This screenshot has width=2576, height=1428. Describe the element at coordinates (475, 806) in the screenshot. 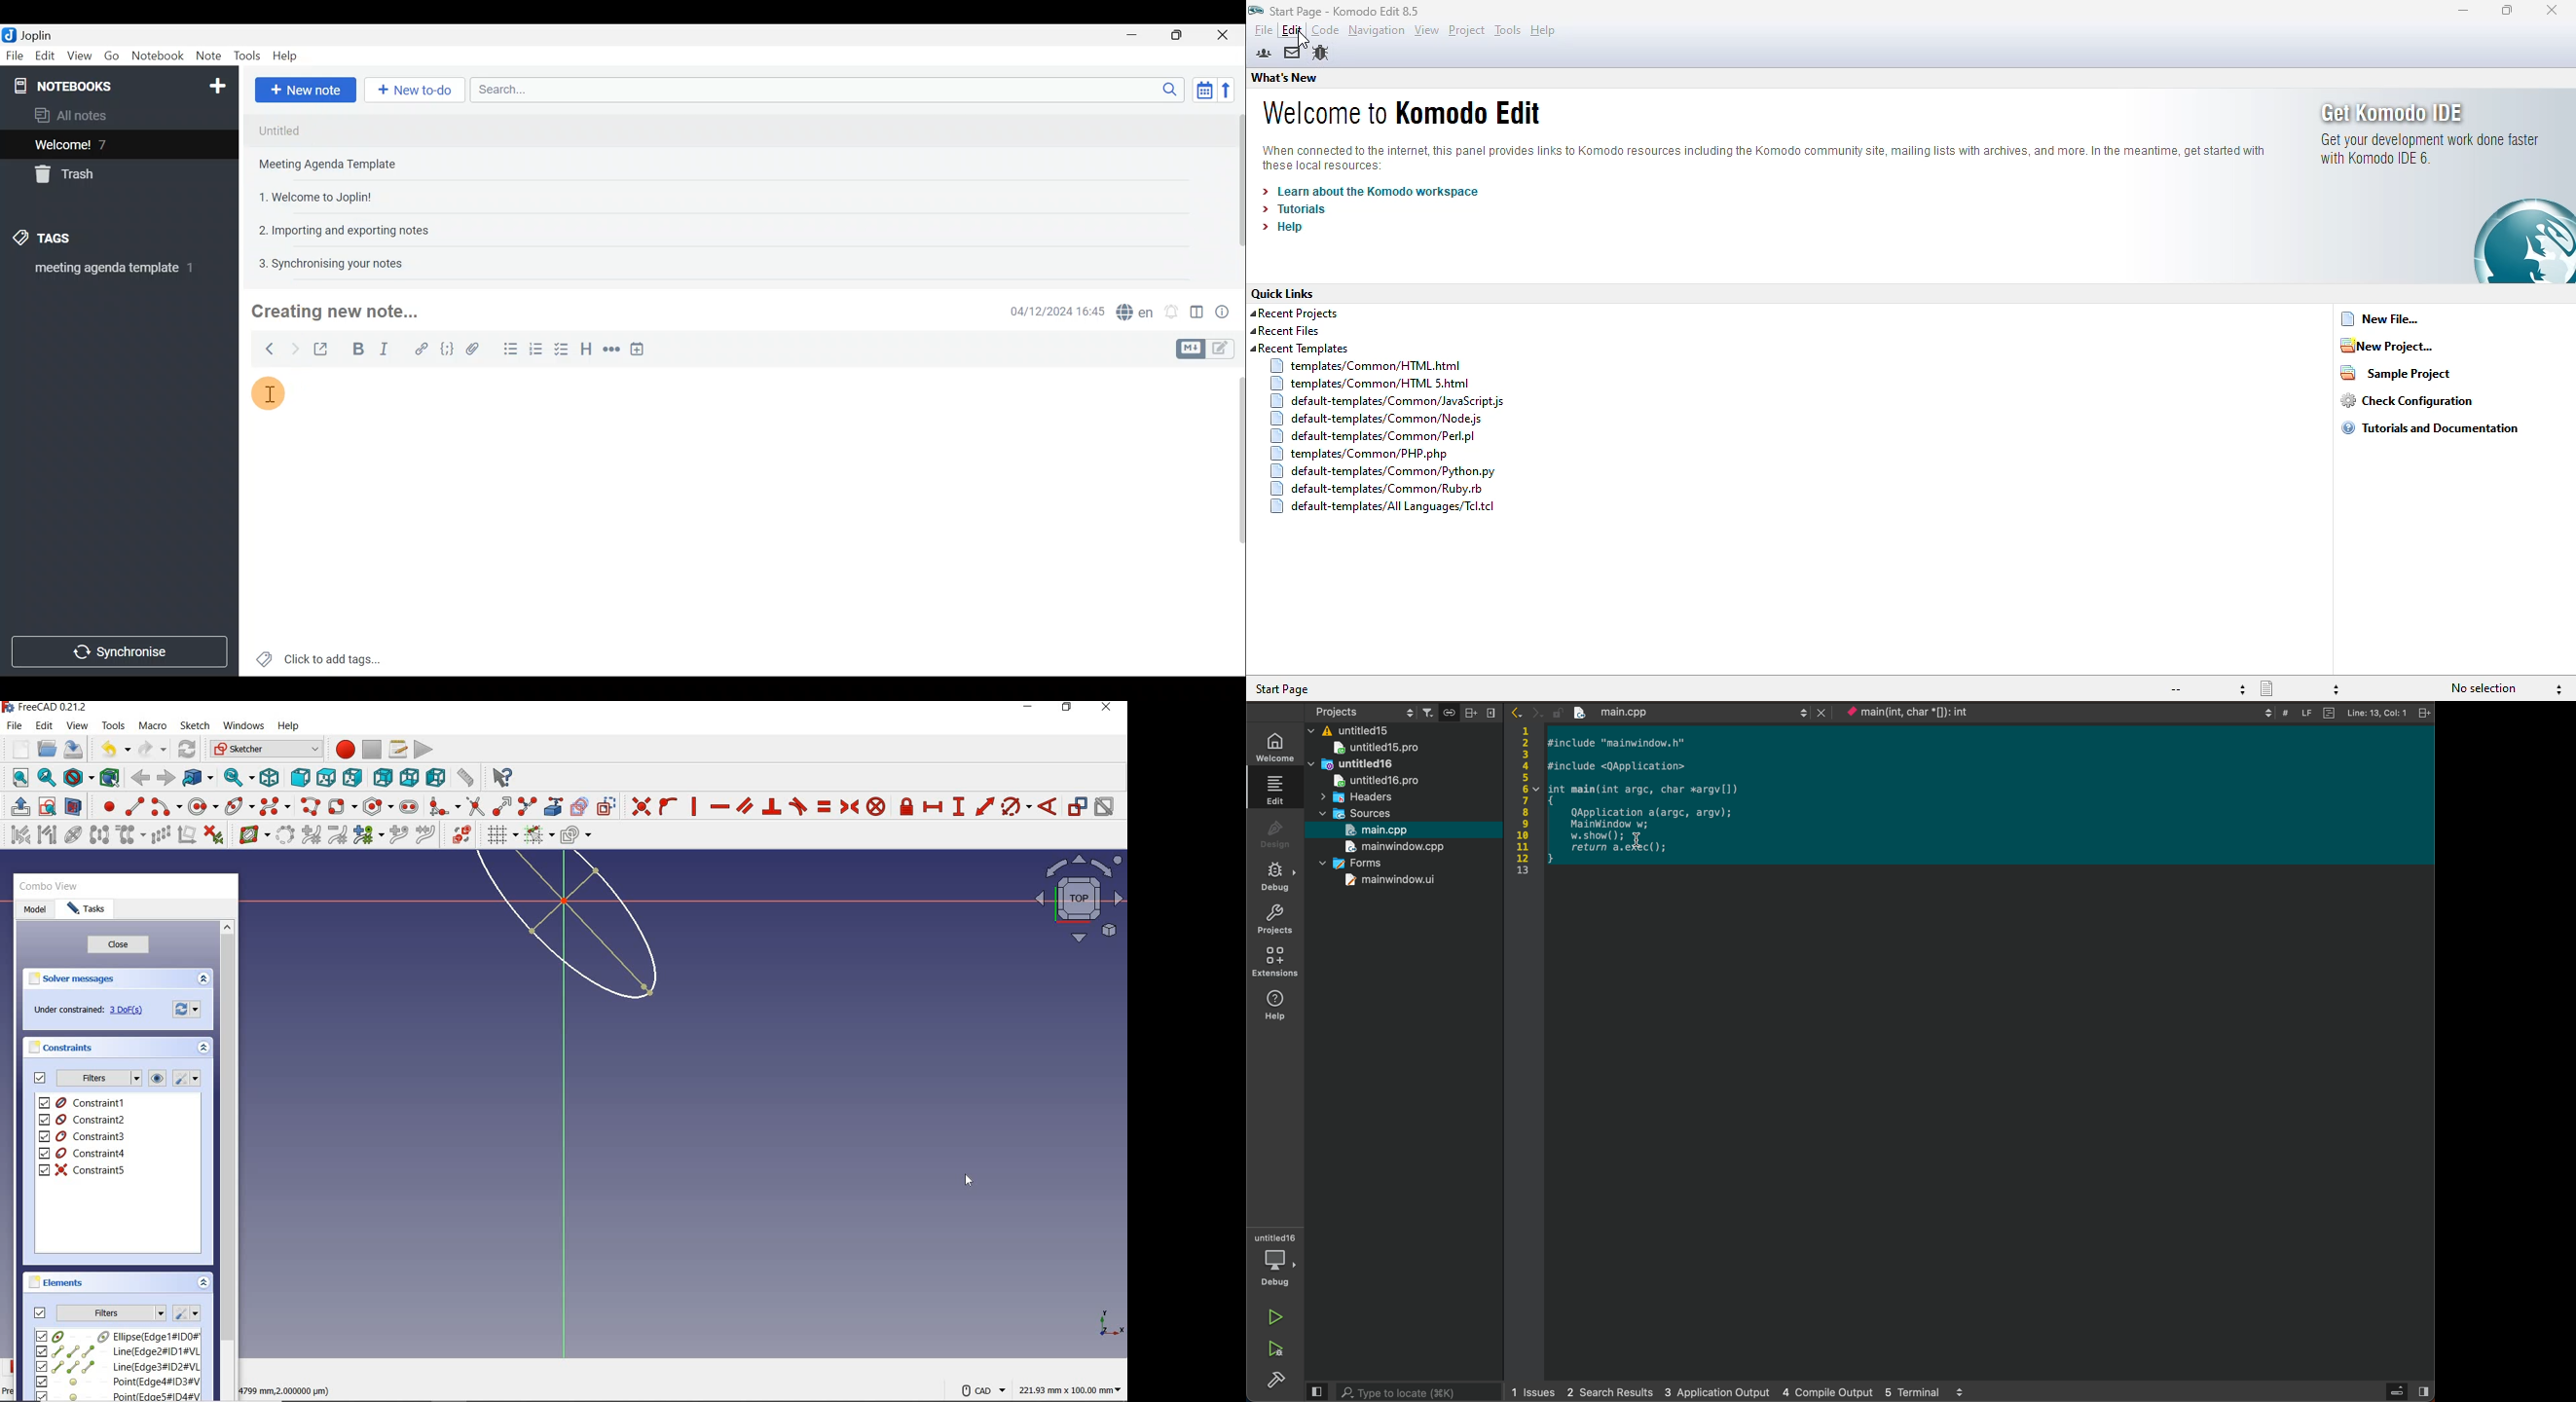

I see `trim edge` at that location.